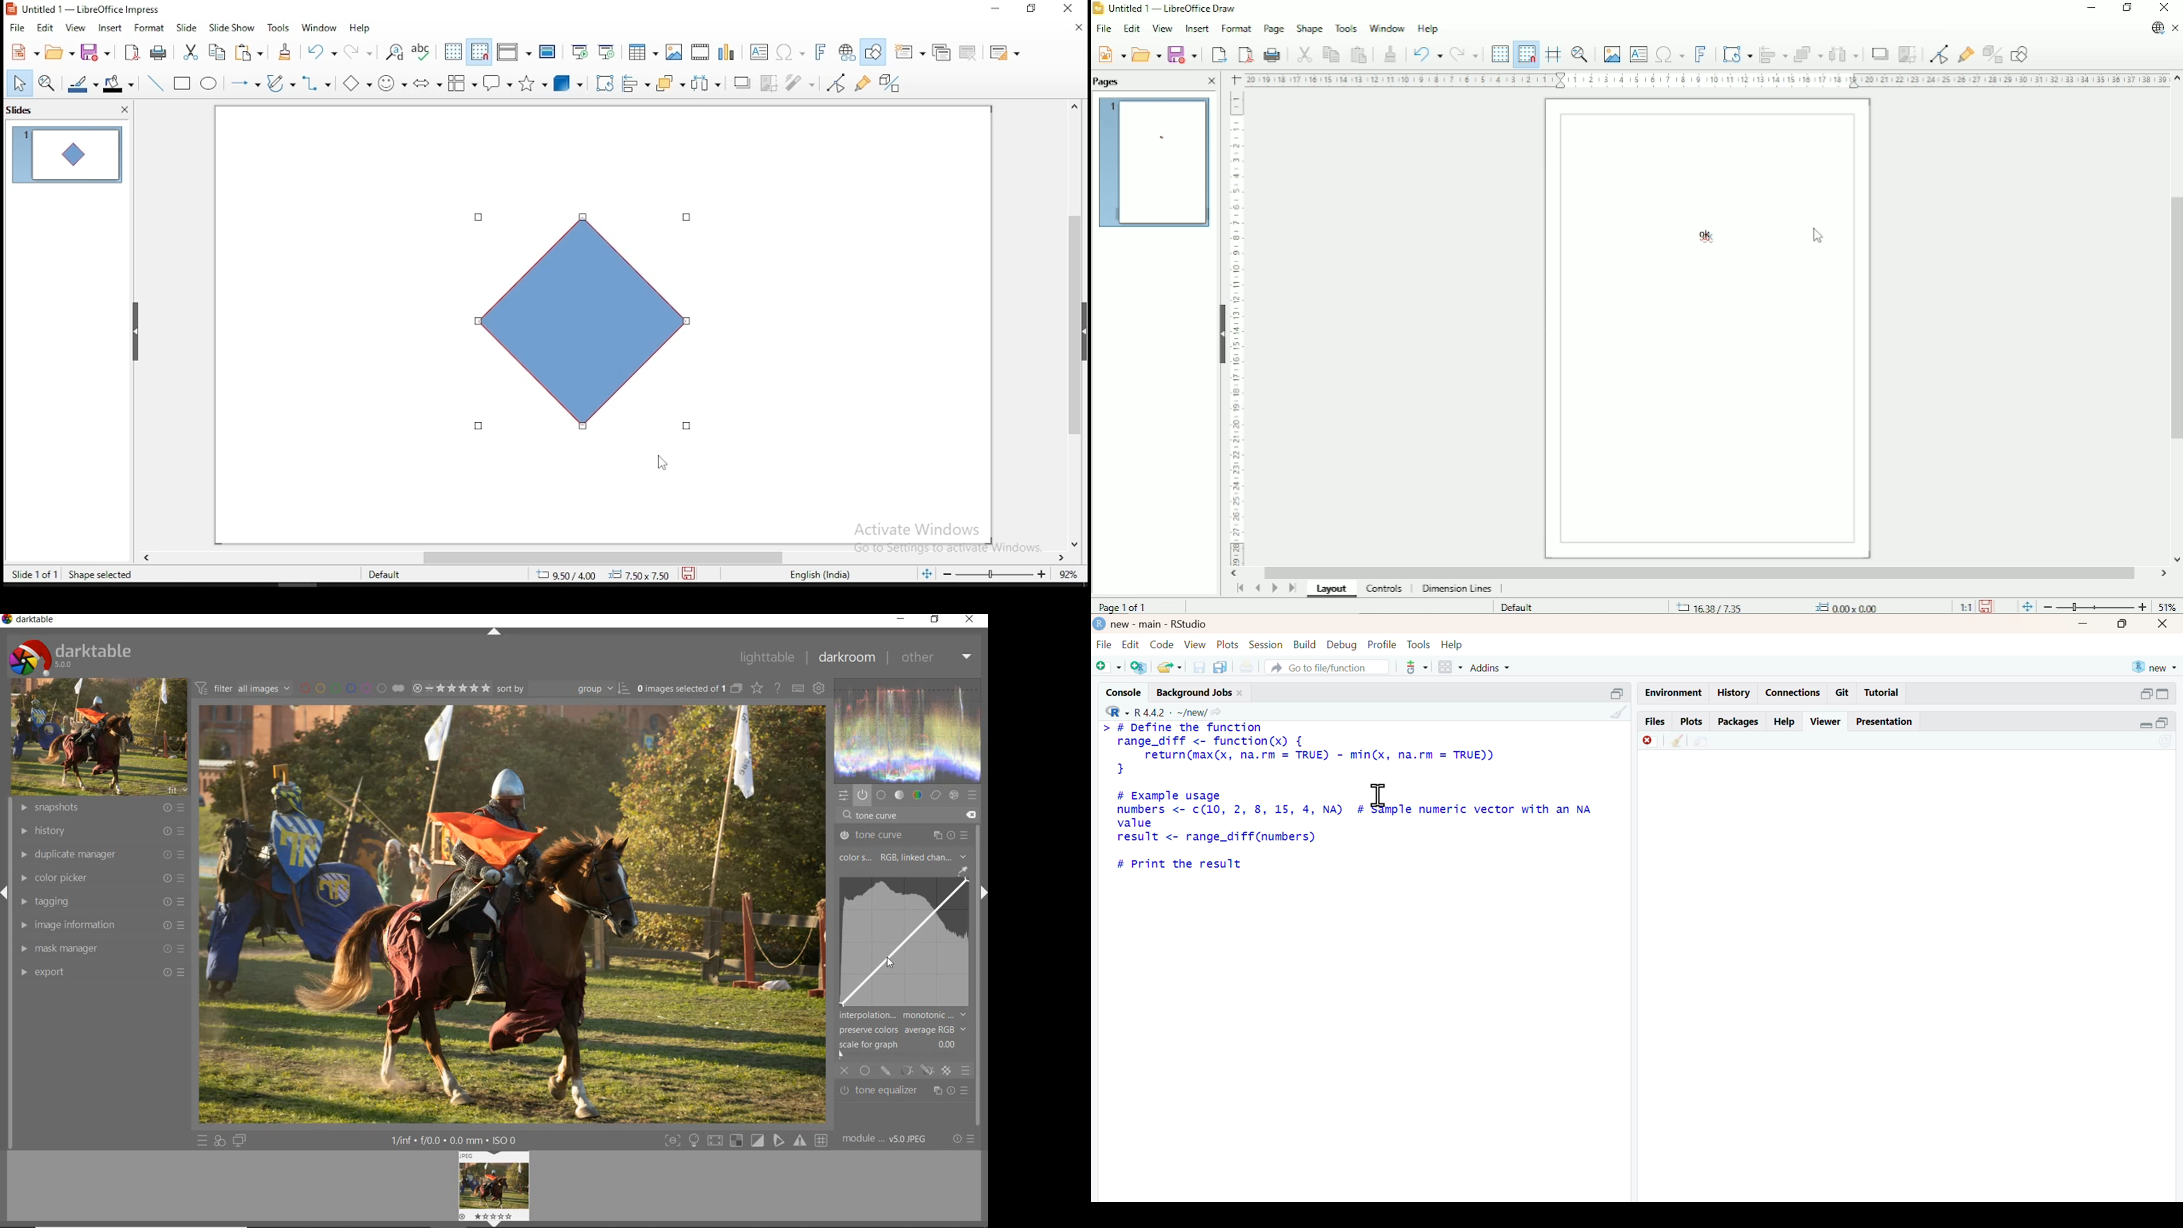  What do you see at coordinates (891, 84) in the screenshot?
I see `toggle extrusion` at bounding box center [891, 84].